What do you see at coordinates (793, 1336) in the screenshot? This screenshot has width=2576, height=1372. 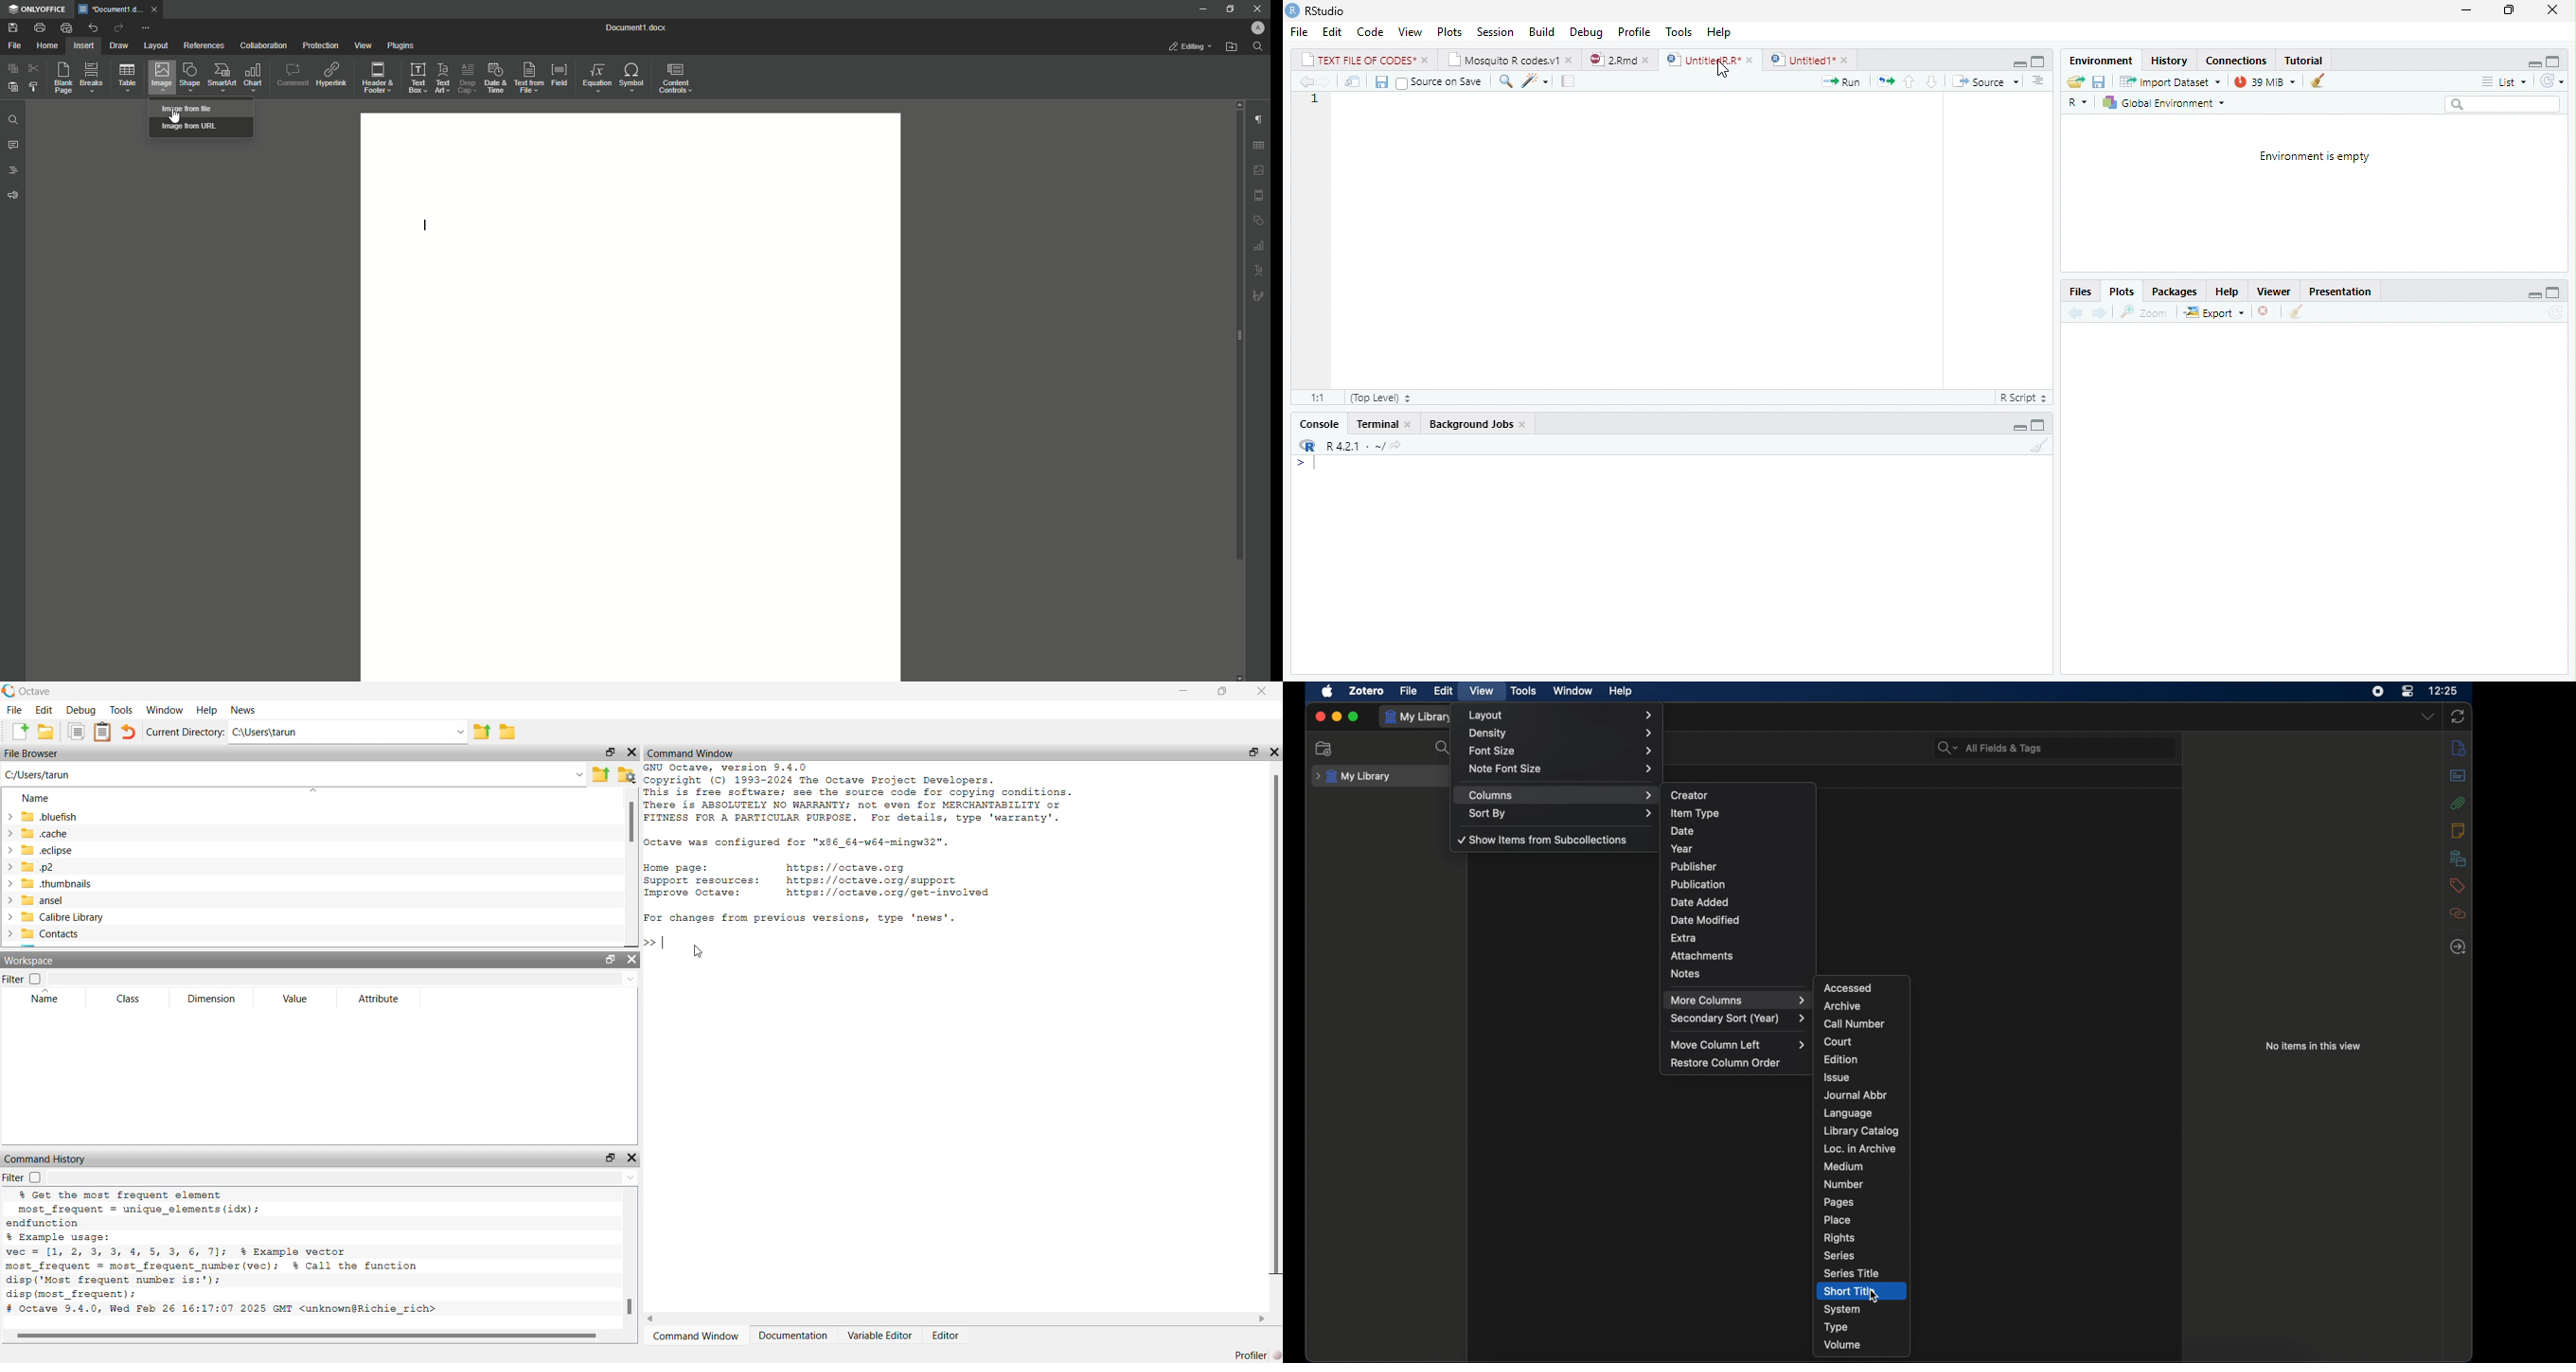 I see `Documentation` at bounding box center [793, 1336].